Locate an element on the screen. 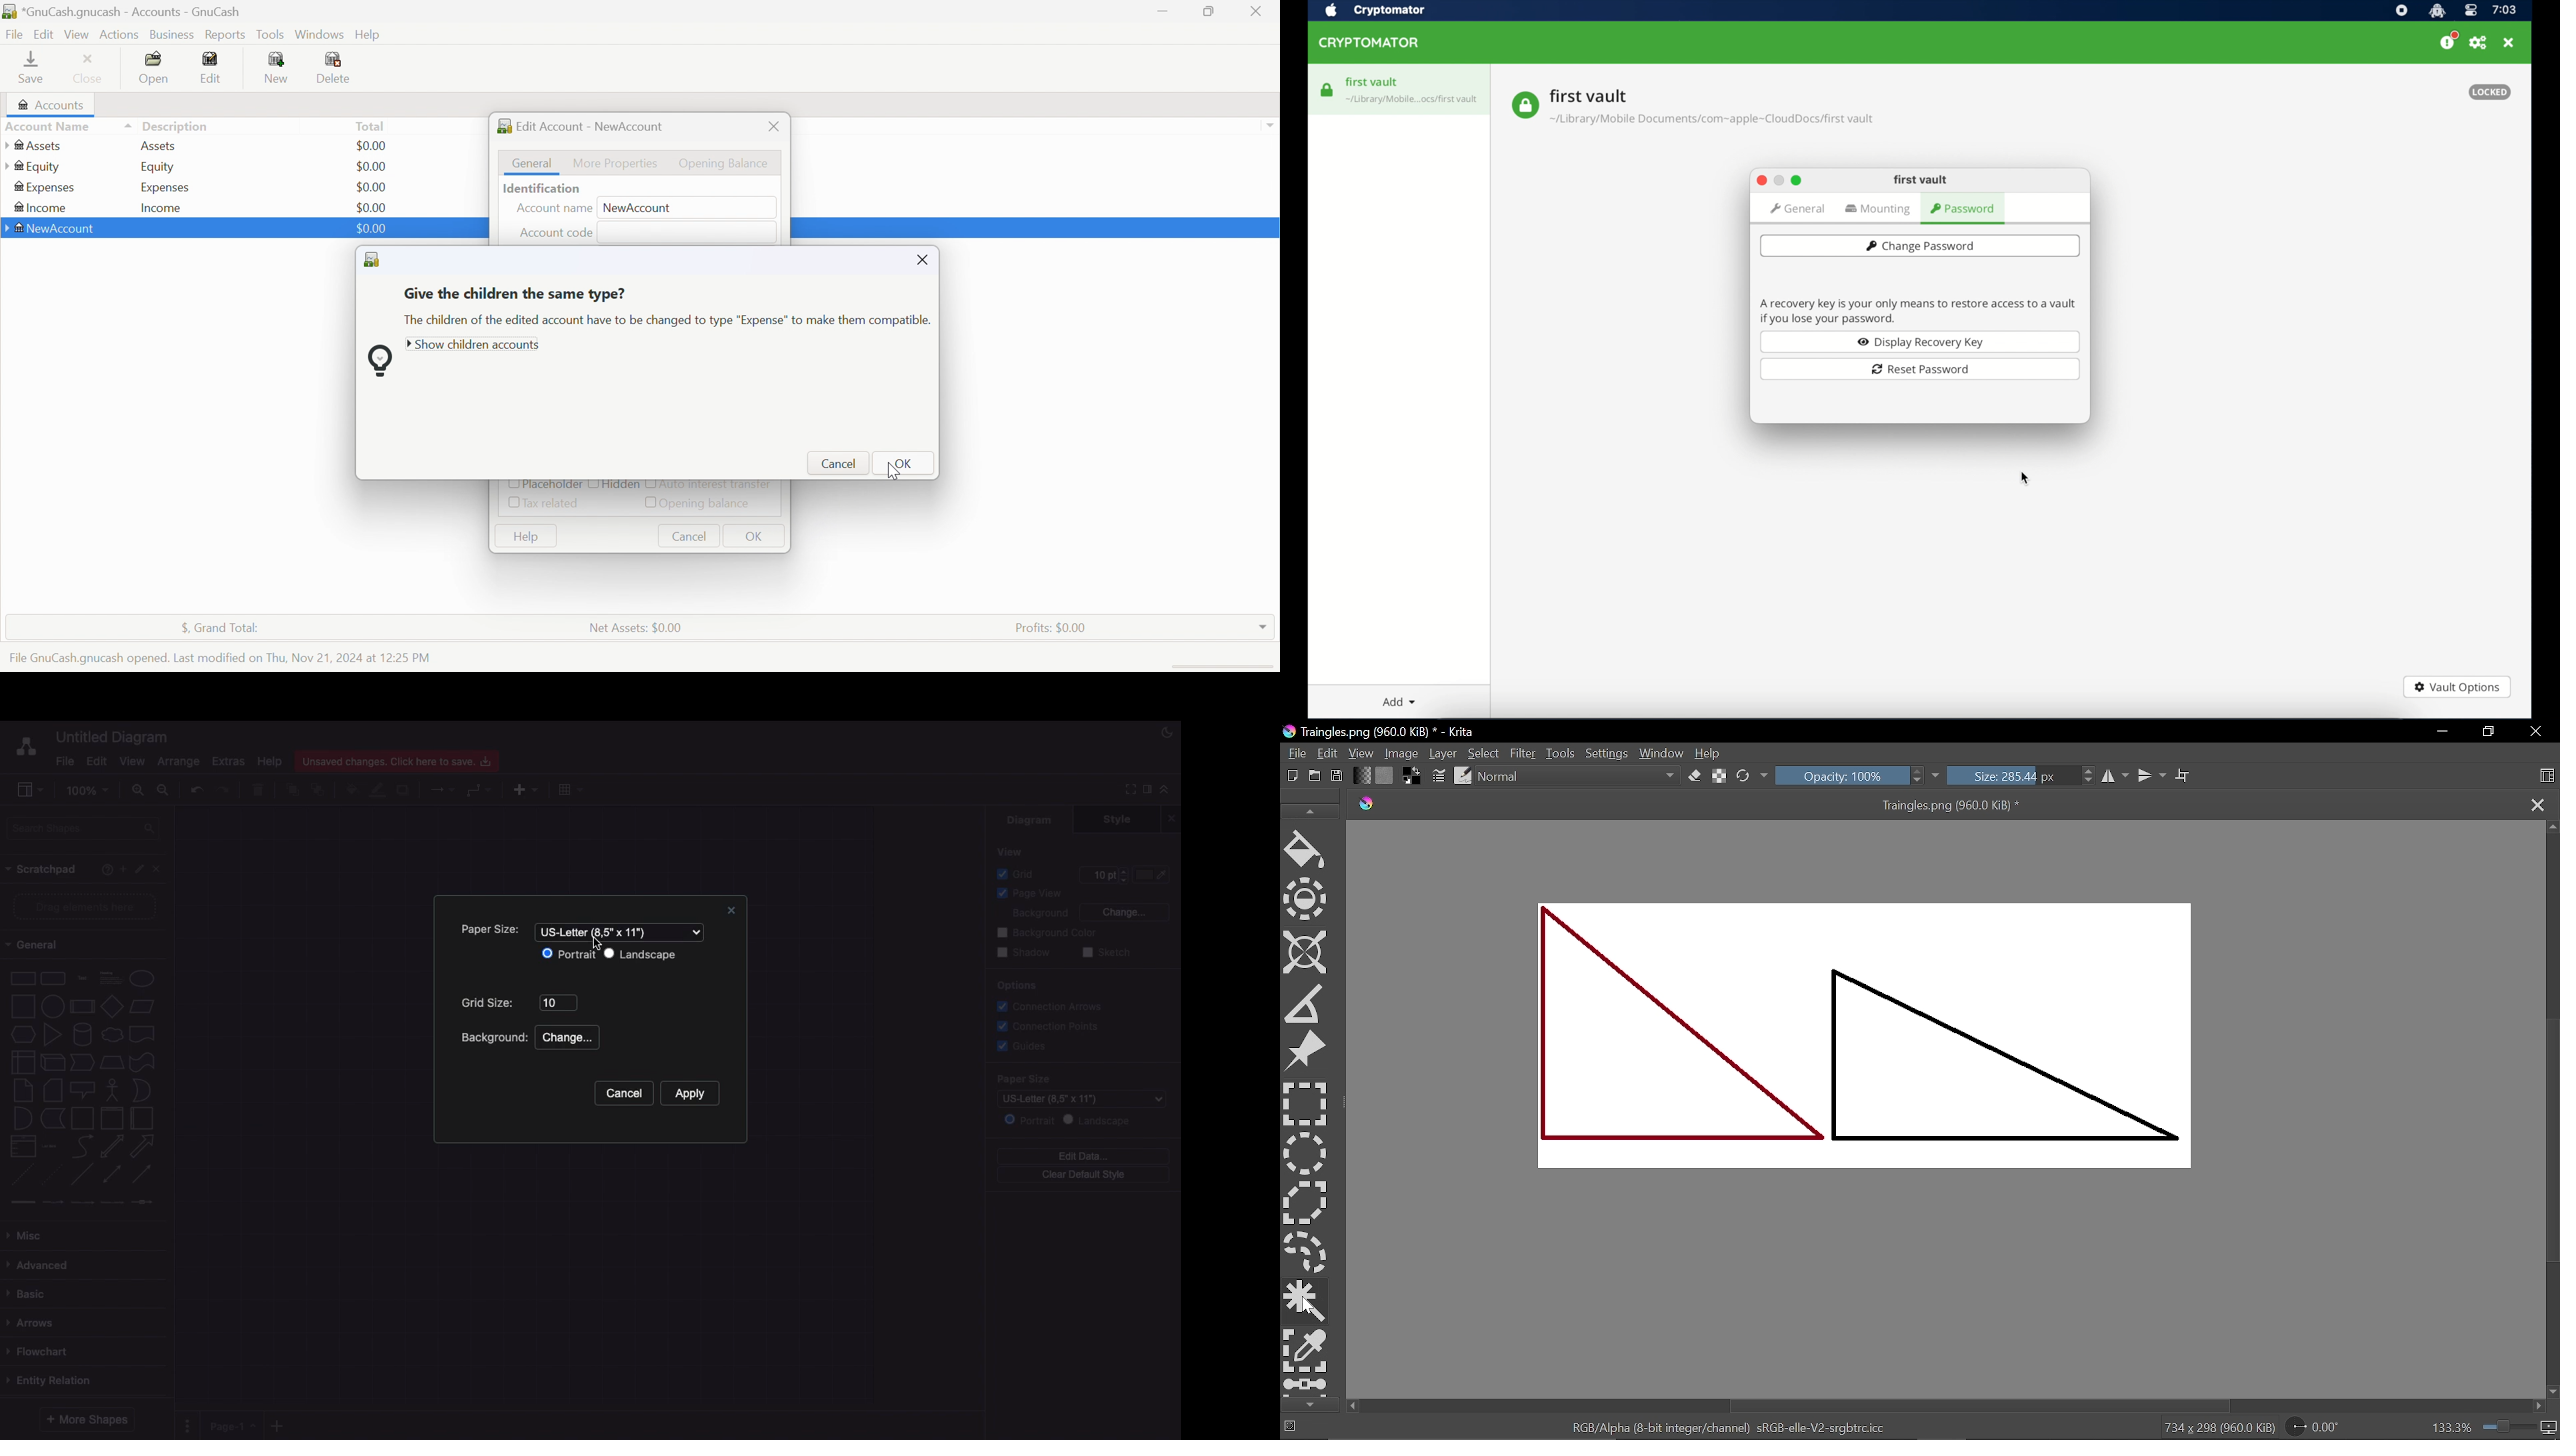 This screenshot has width=2576, height=1456. Background is located at coordinates (492, 1036).